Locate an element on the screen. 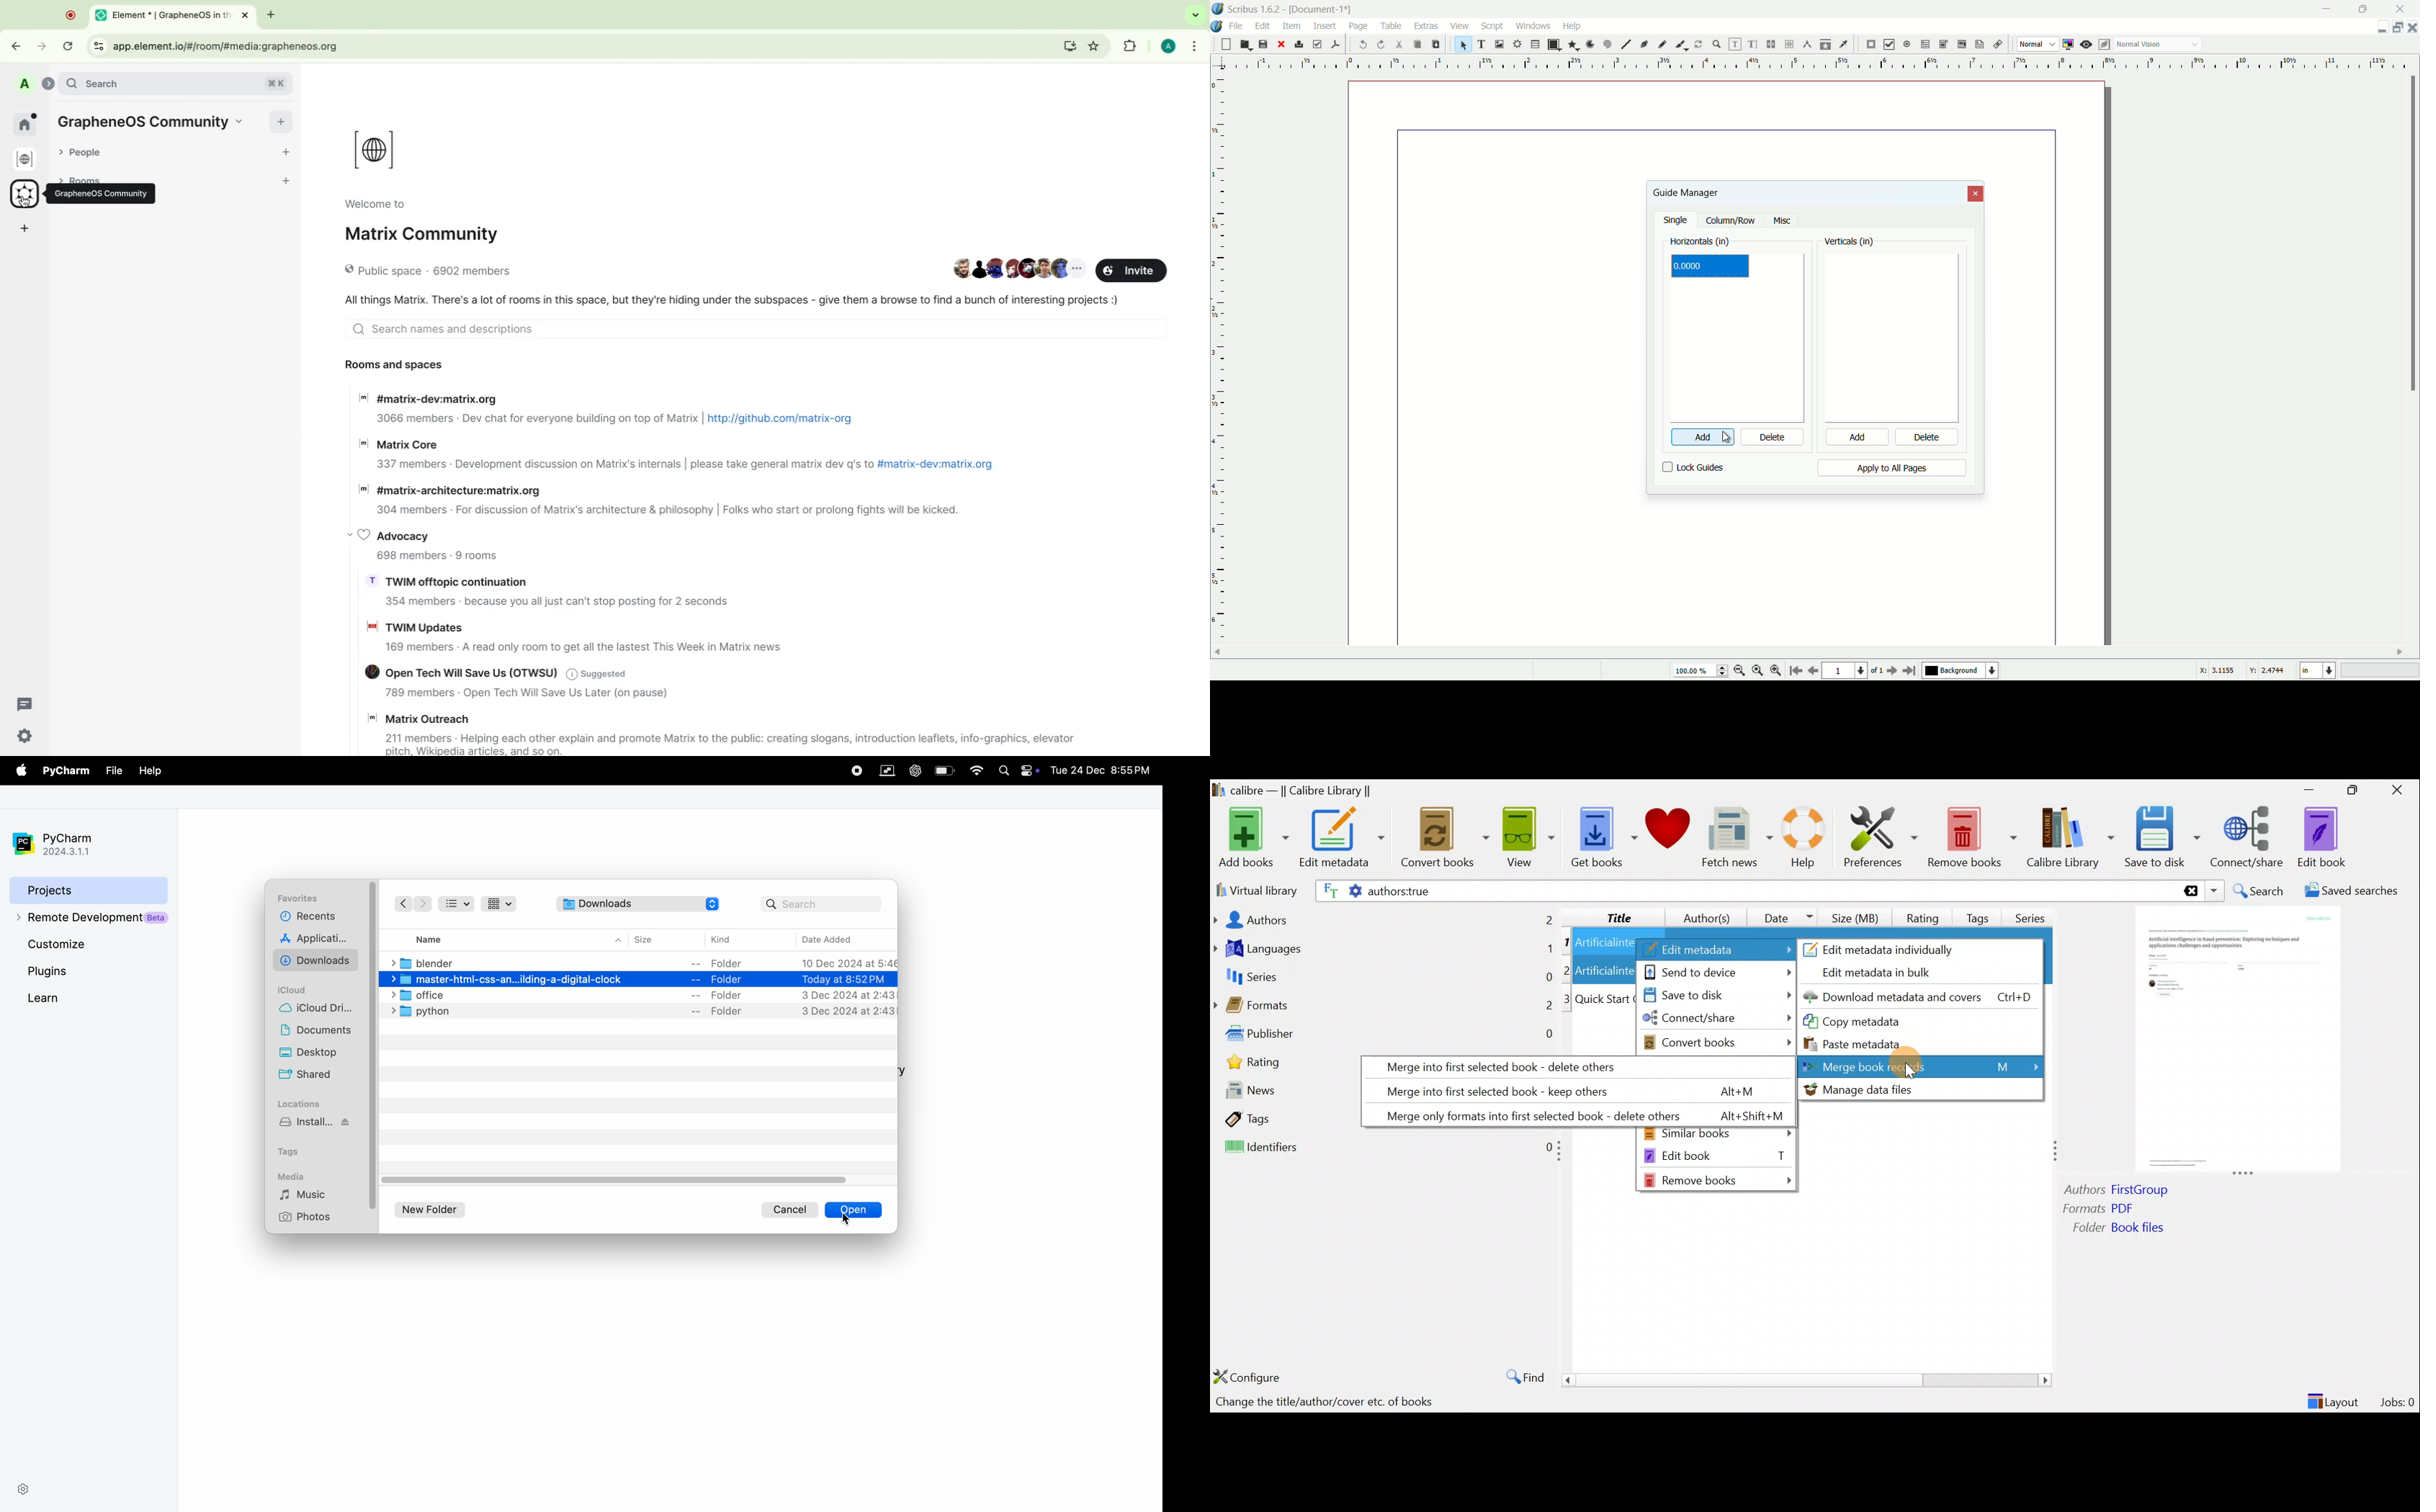 The image size is (2436, 1512). 354 members- Because you all just cant stop posting for two seconds is located at coordinates (557, 603).